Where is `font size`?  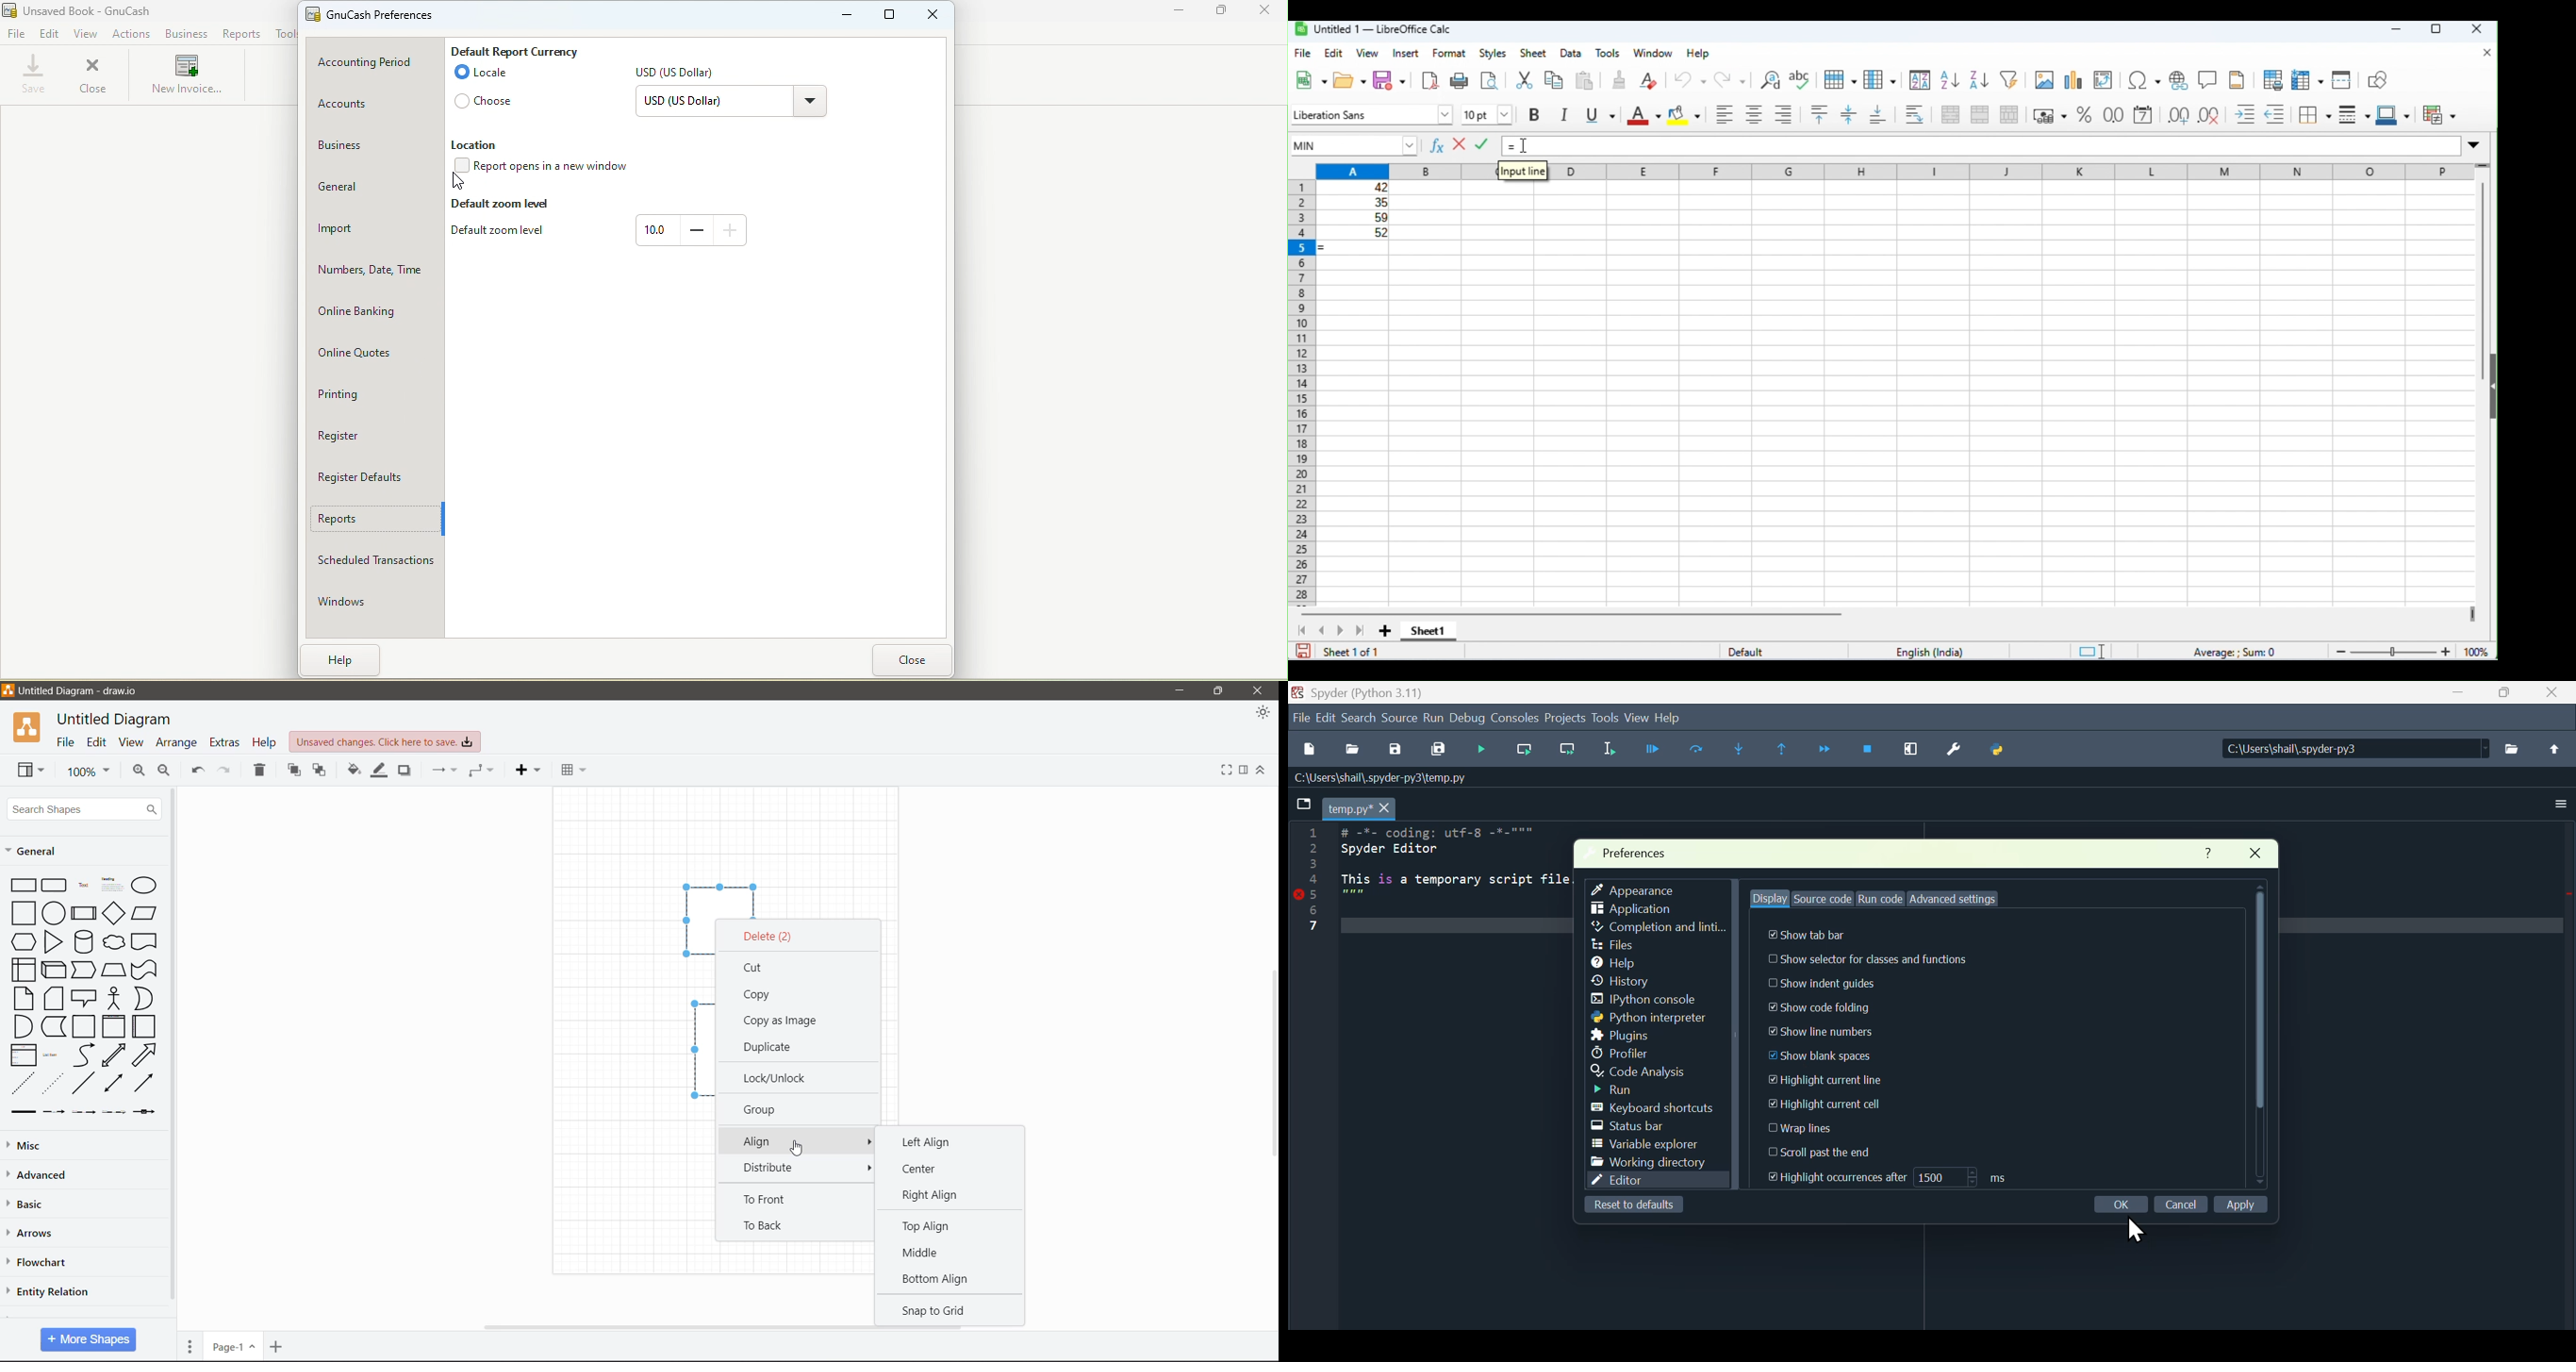 font size is located at coordinates (1487, 114).